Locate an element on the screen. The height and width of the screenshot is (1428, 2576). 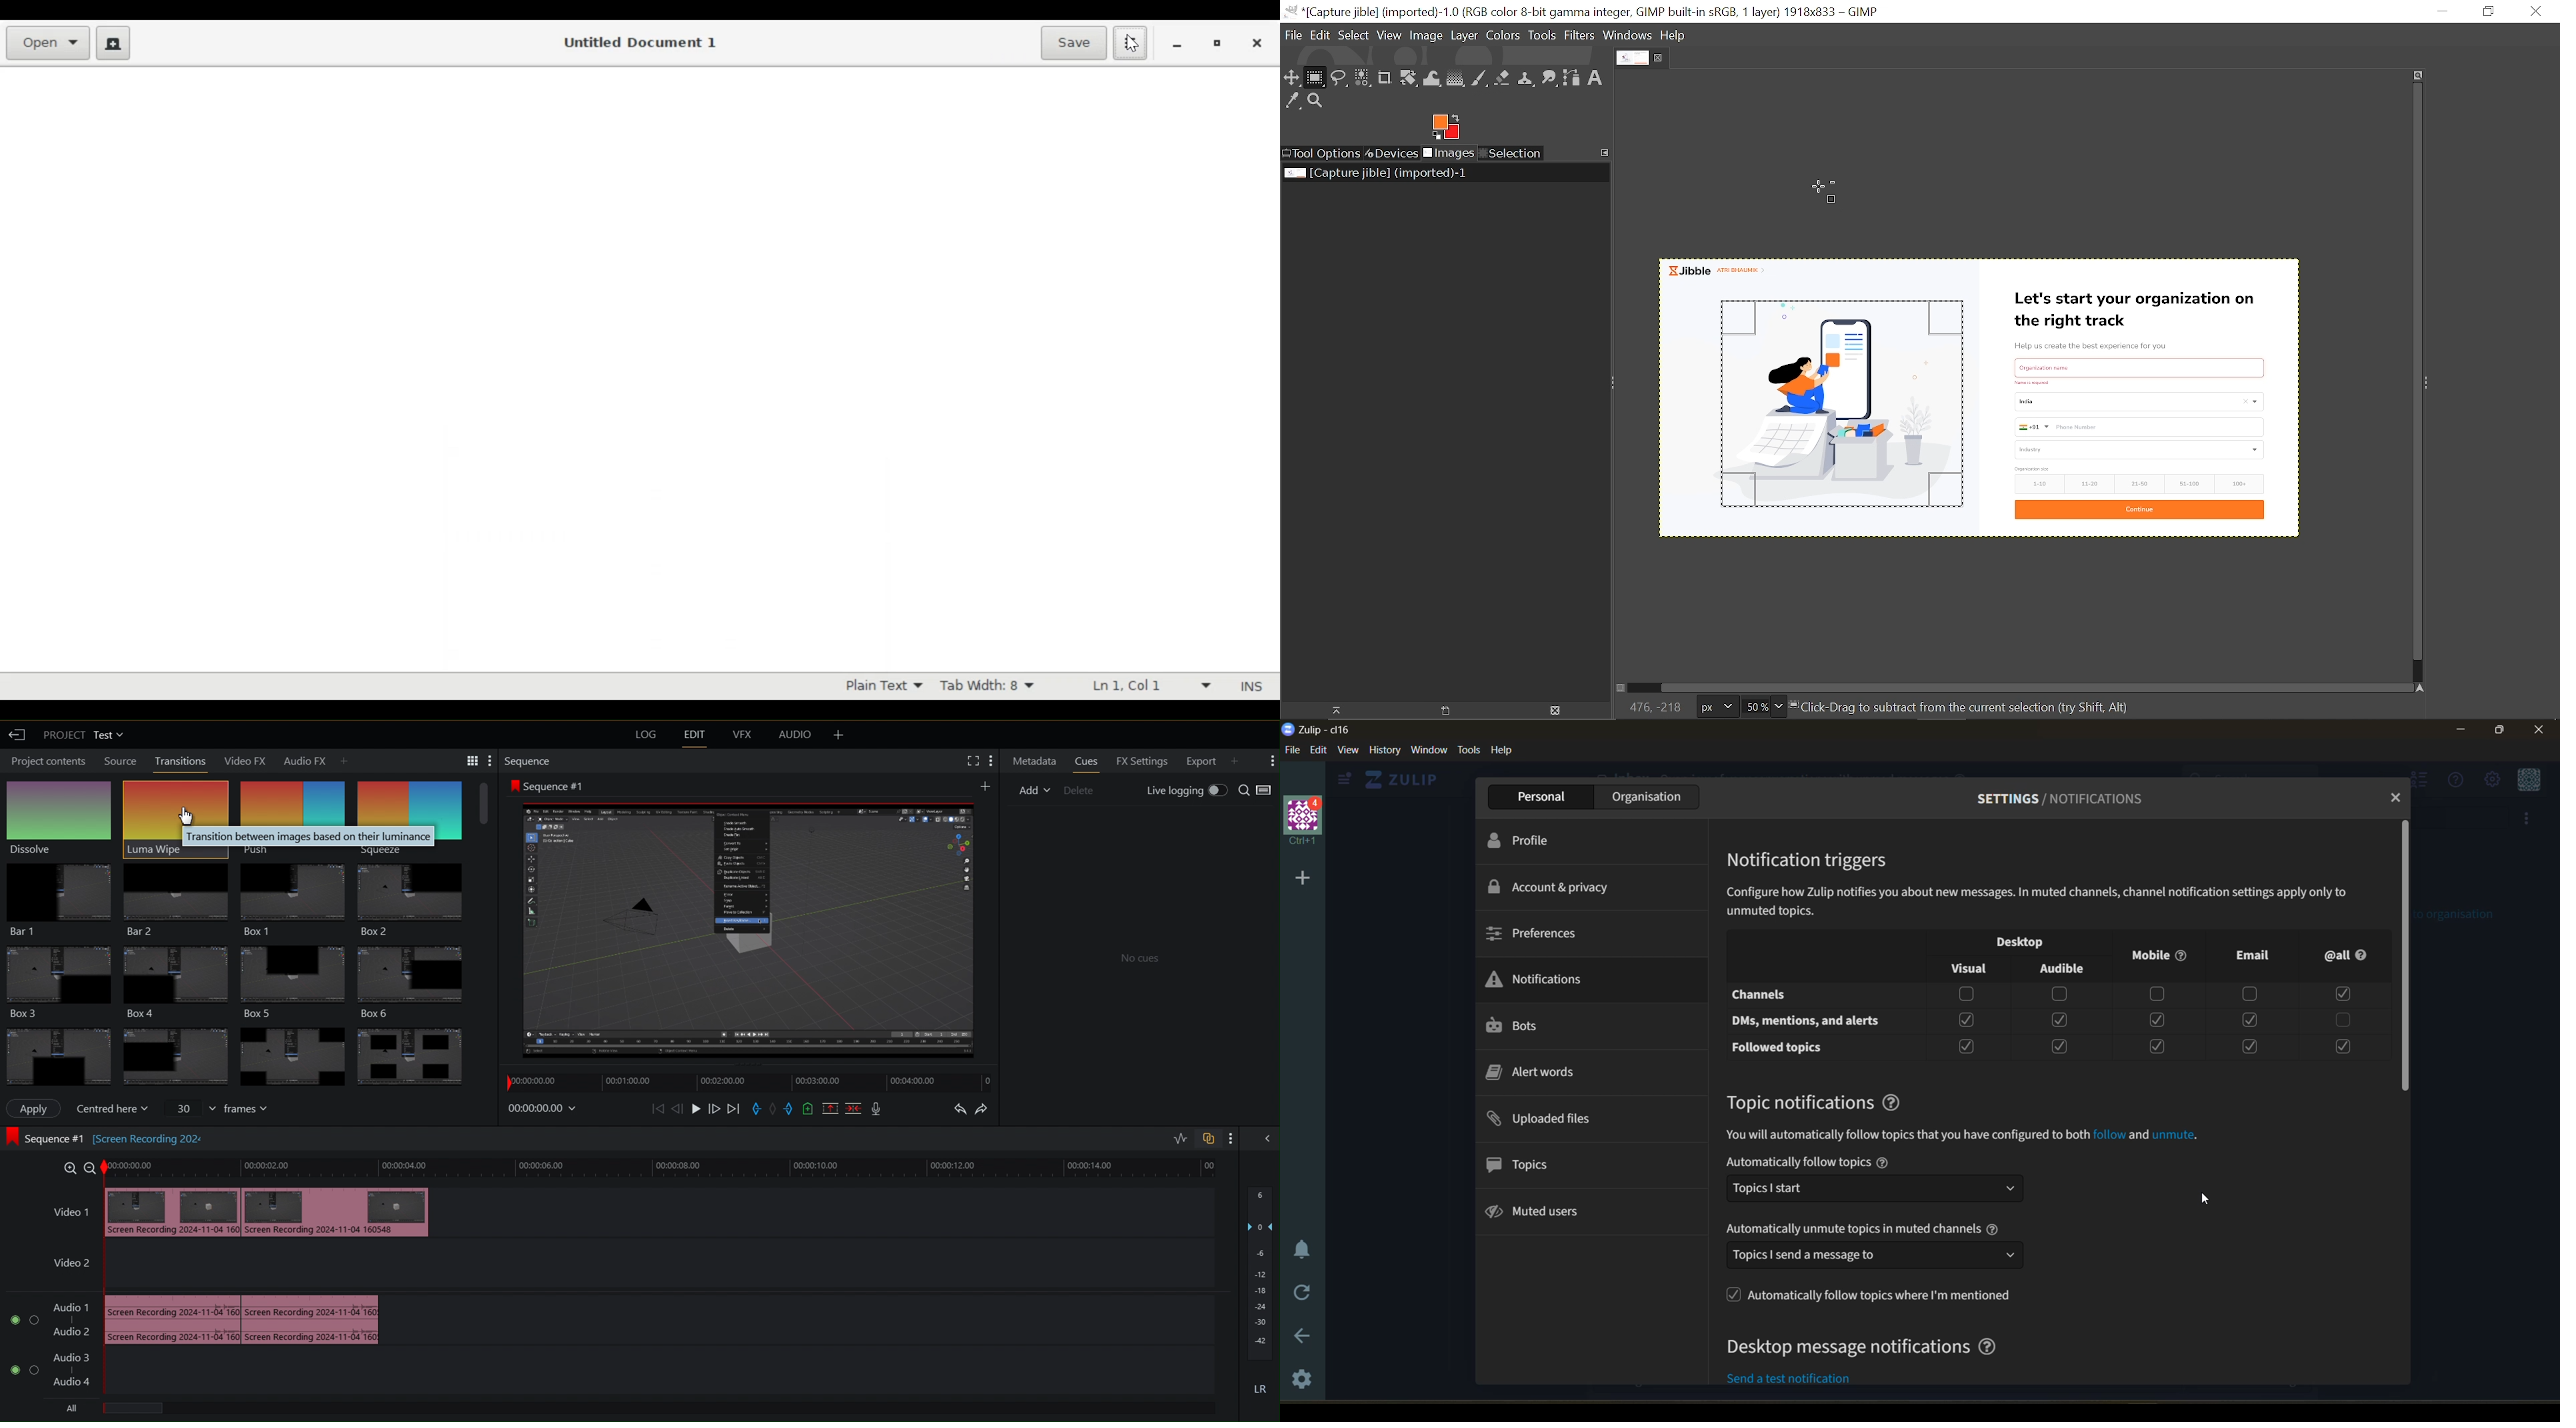
Country is located at coordinates (2137, 404).